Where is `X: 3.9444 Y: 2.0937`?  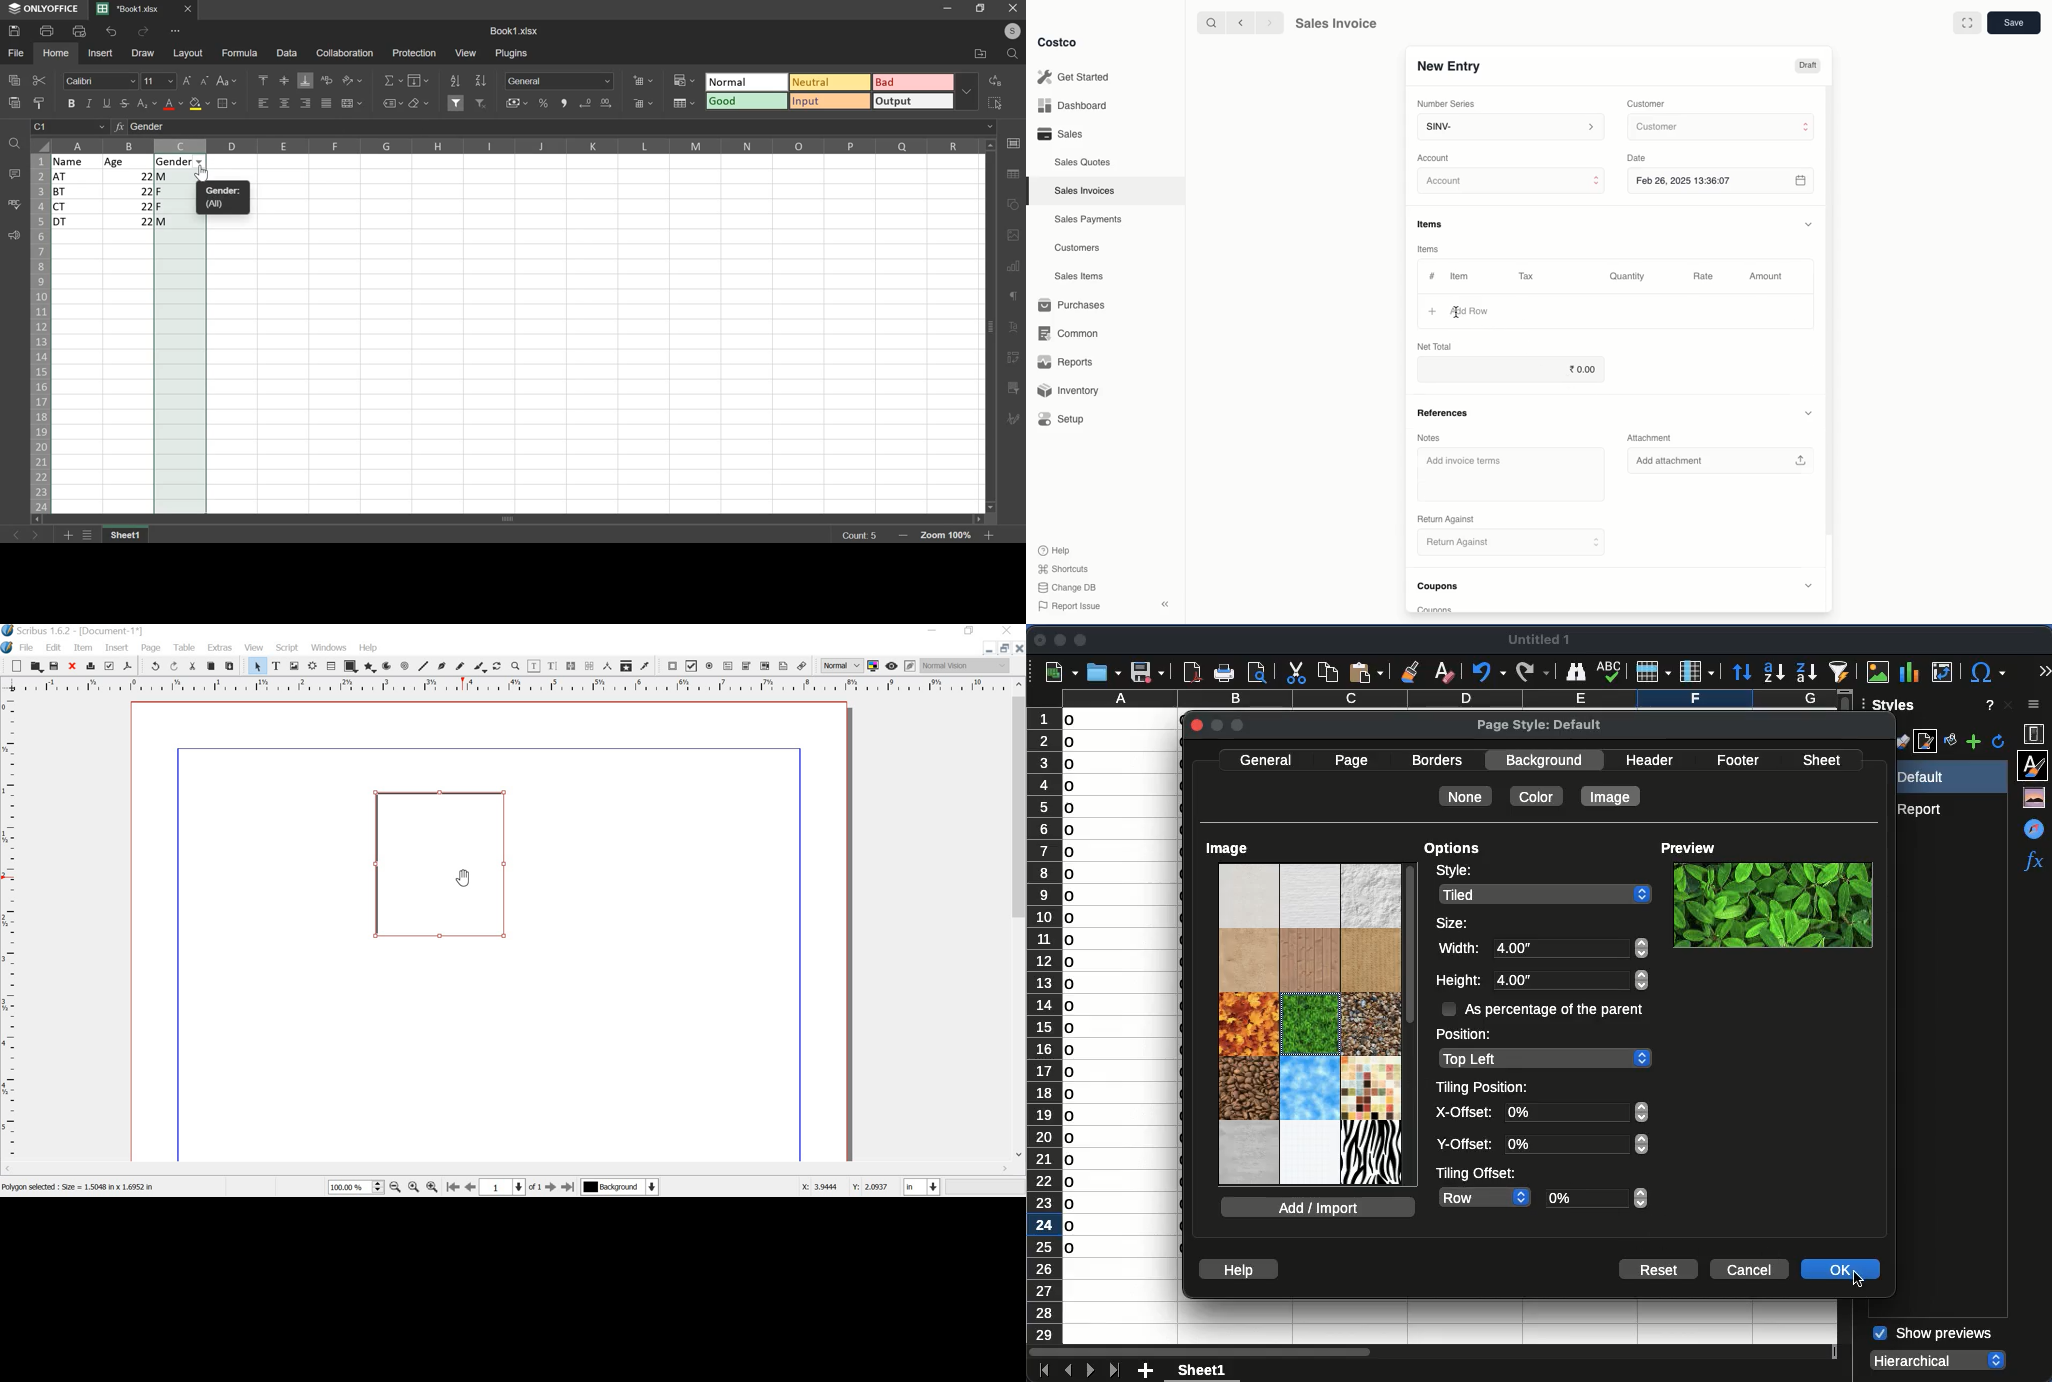 X: 3.9444 Y: 2.0937 is located at coordinates (845, 1189).